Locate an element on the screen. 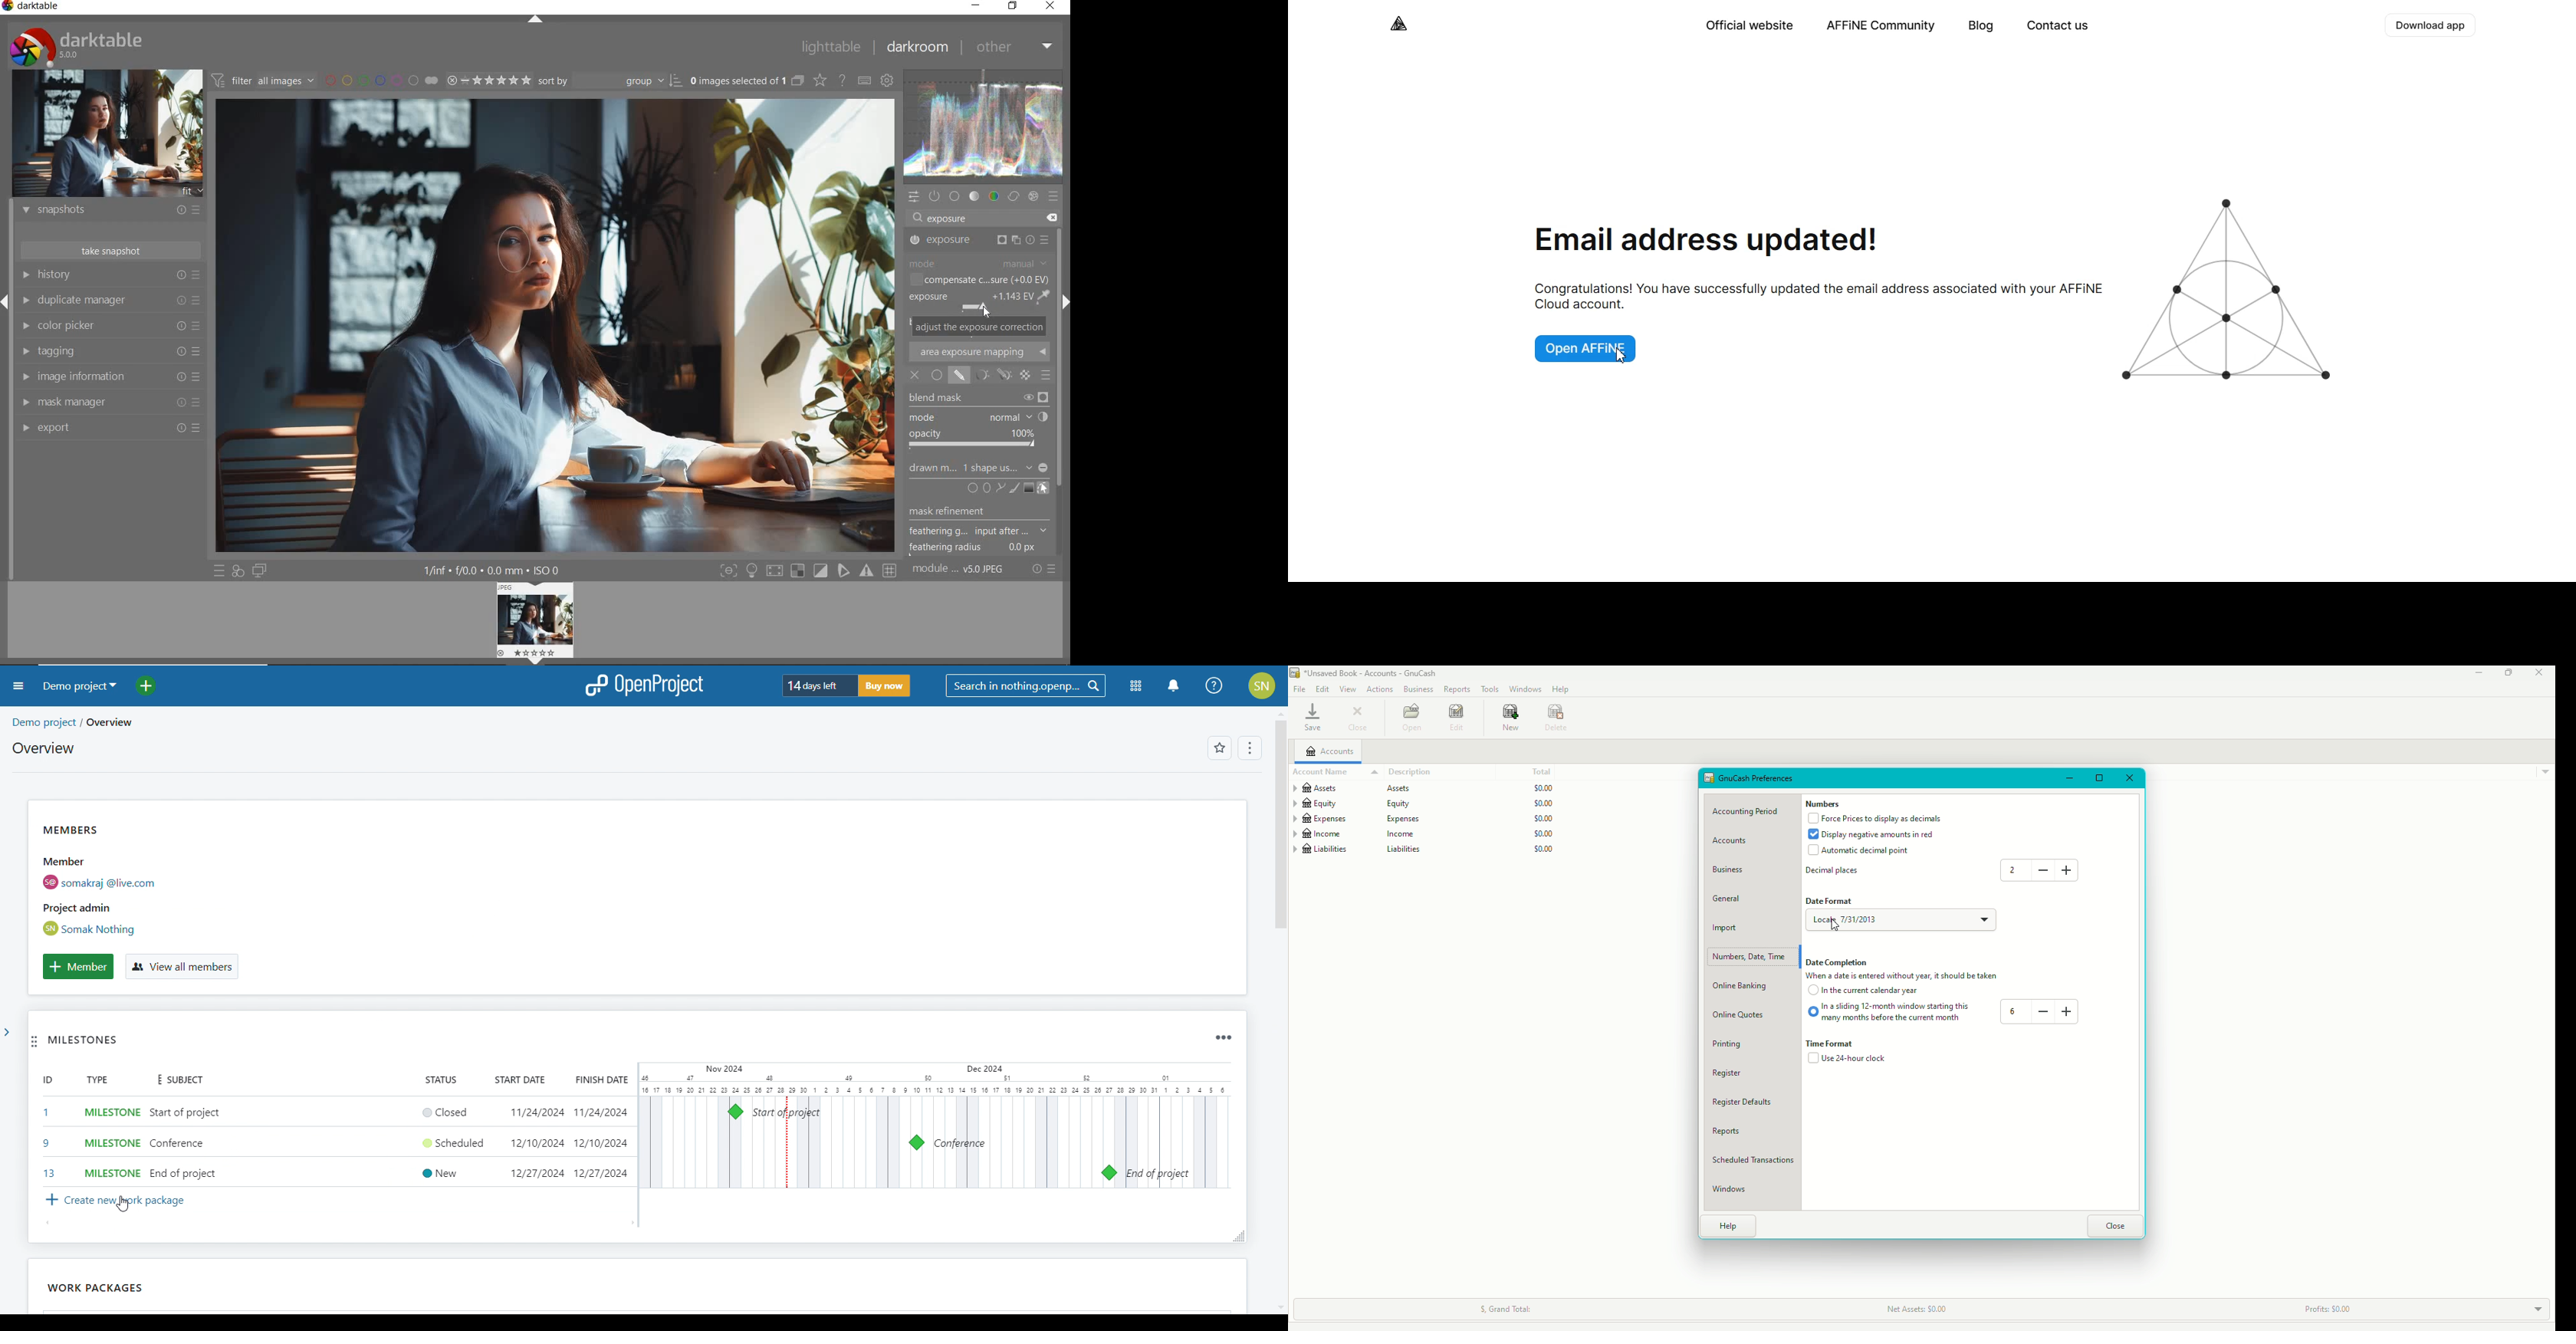 This screenshot has height=1344, width=2576. Minus is located at coordinates (2043, 870).